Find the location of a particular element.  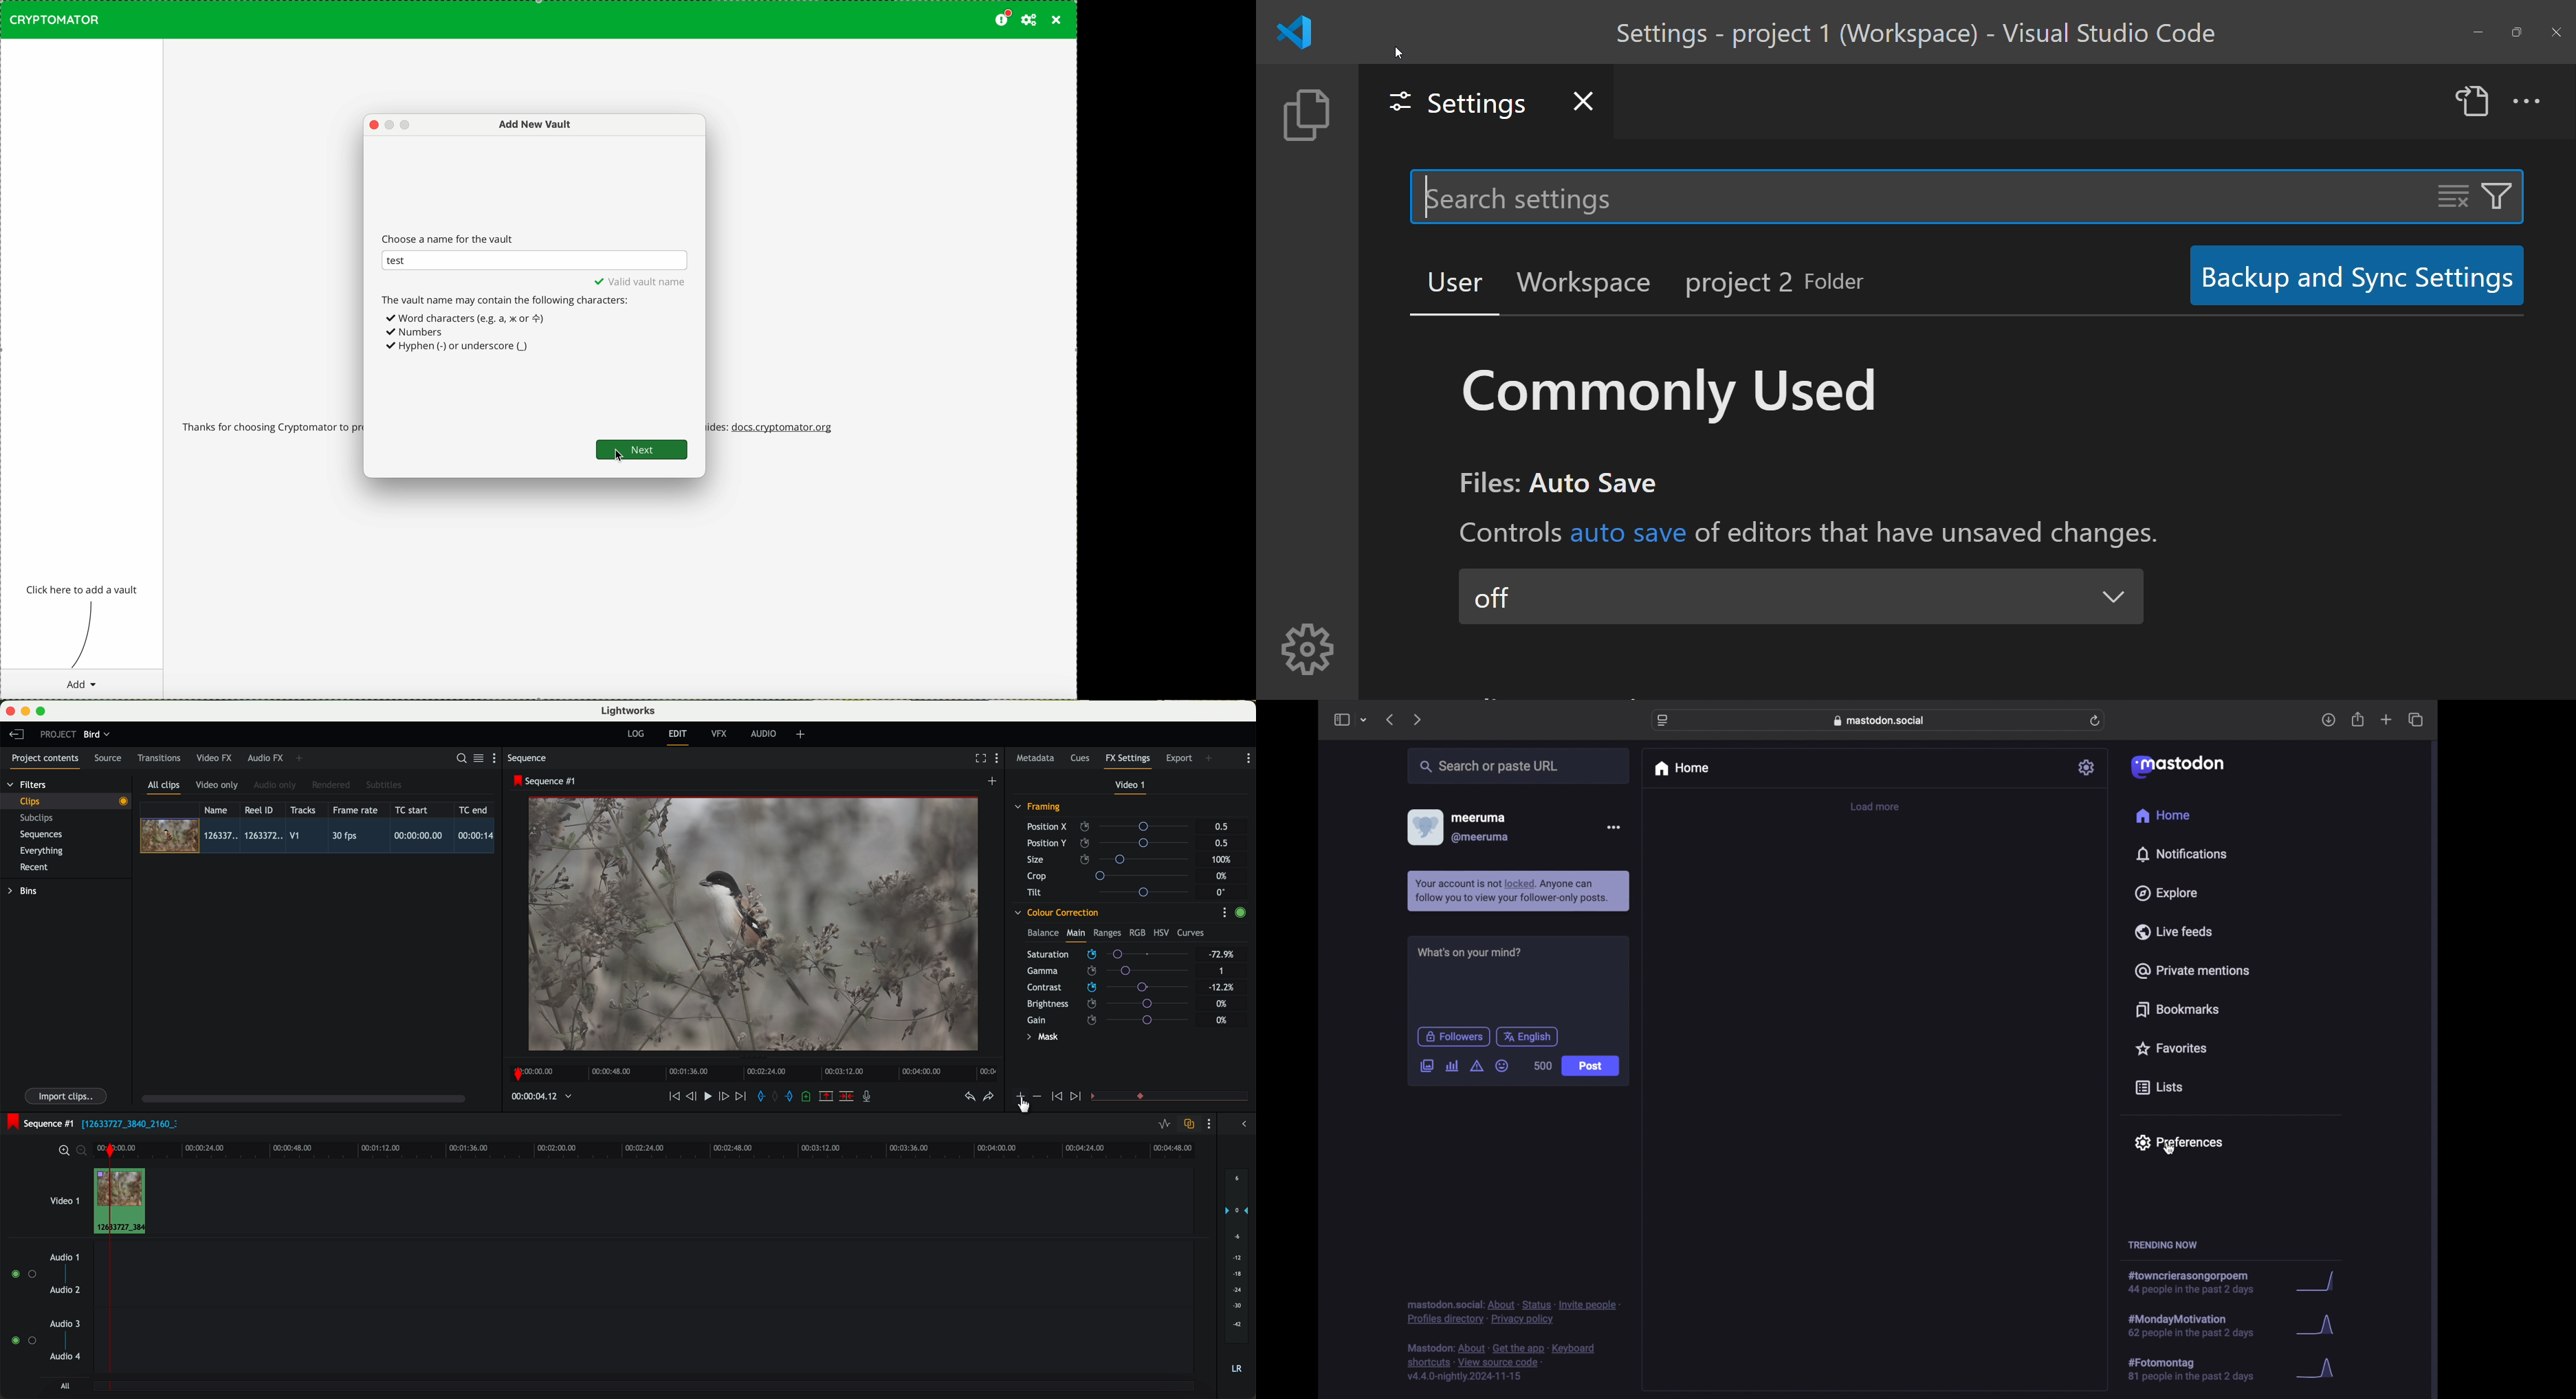

RGB is located at coordinates (1137, 932).